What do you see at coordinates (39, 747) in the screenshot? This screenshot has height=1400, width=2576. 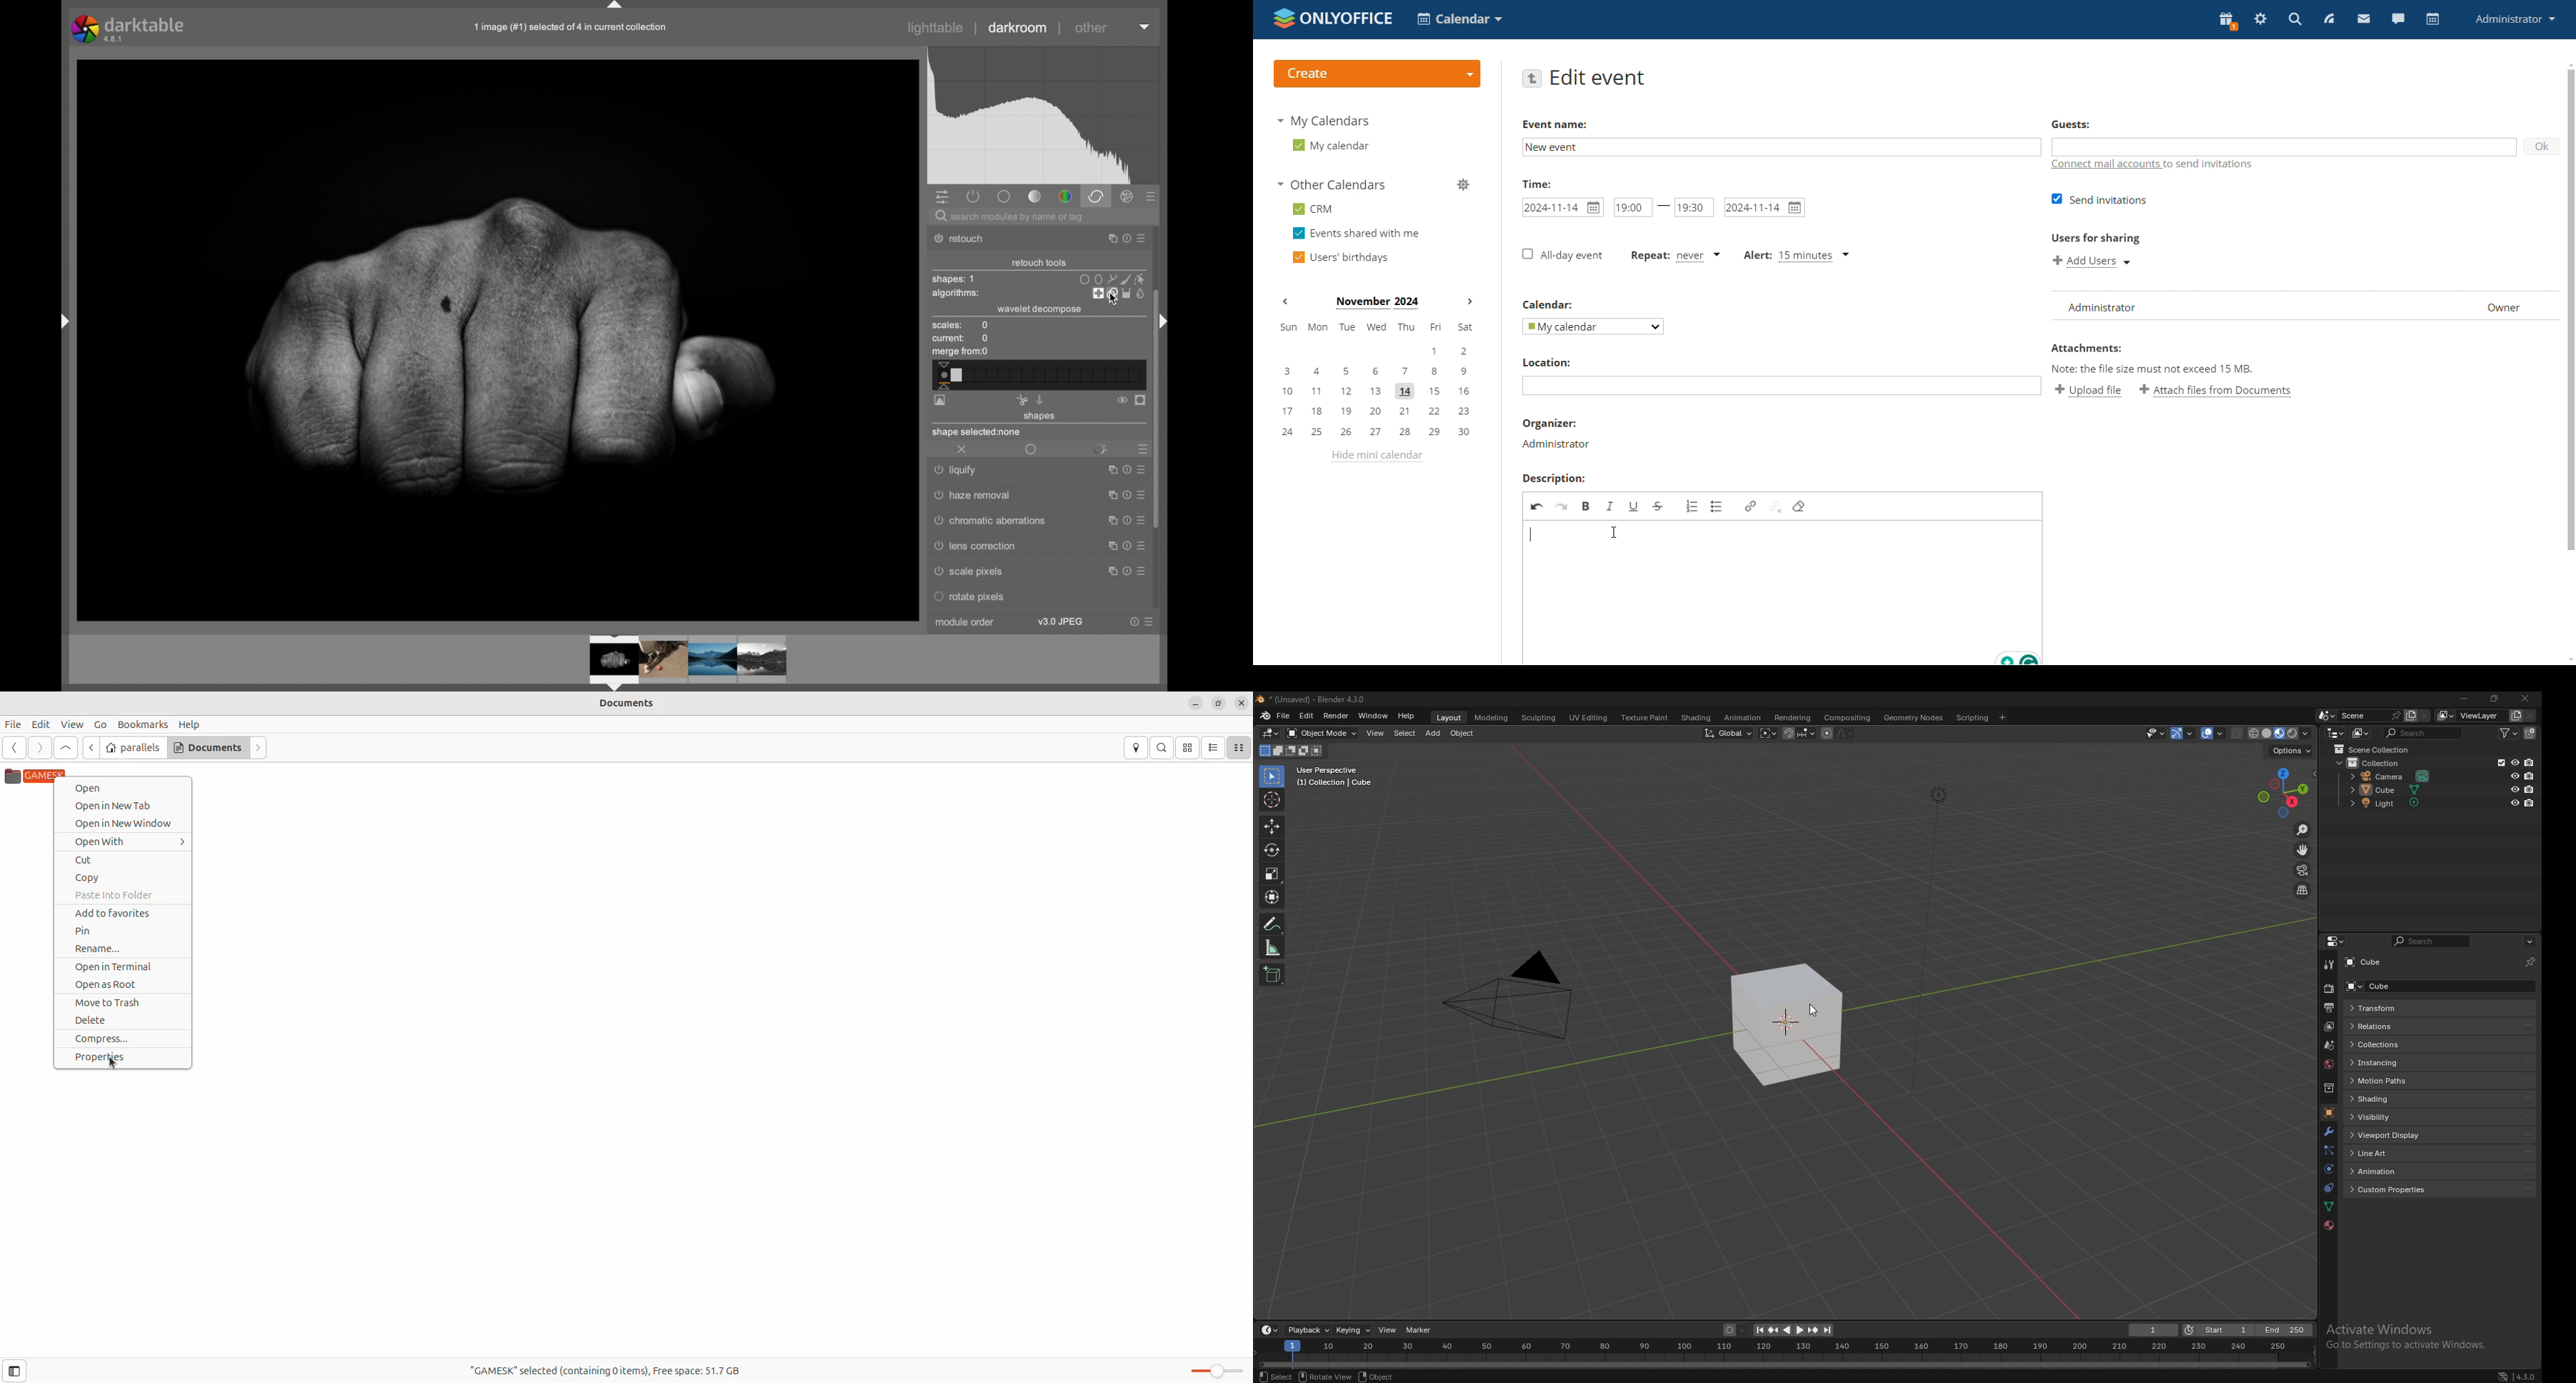 I see `next` at bounding box center [39, 747].